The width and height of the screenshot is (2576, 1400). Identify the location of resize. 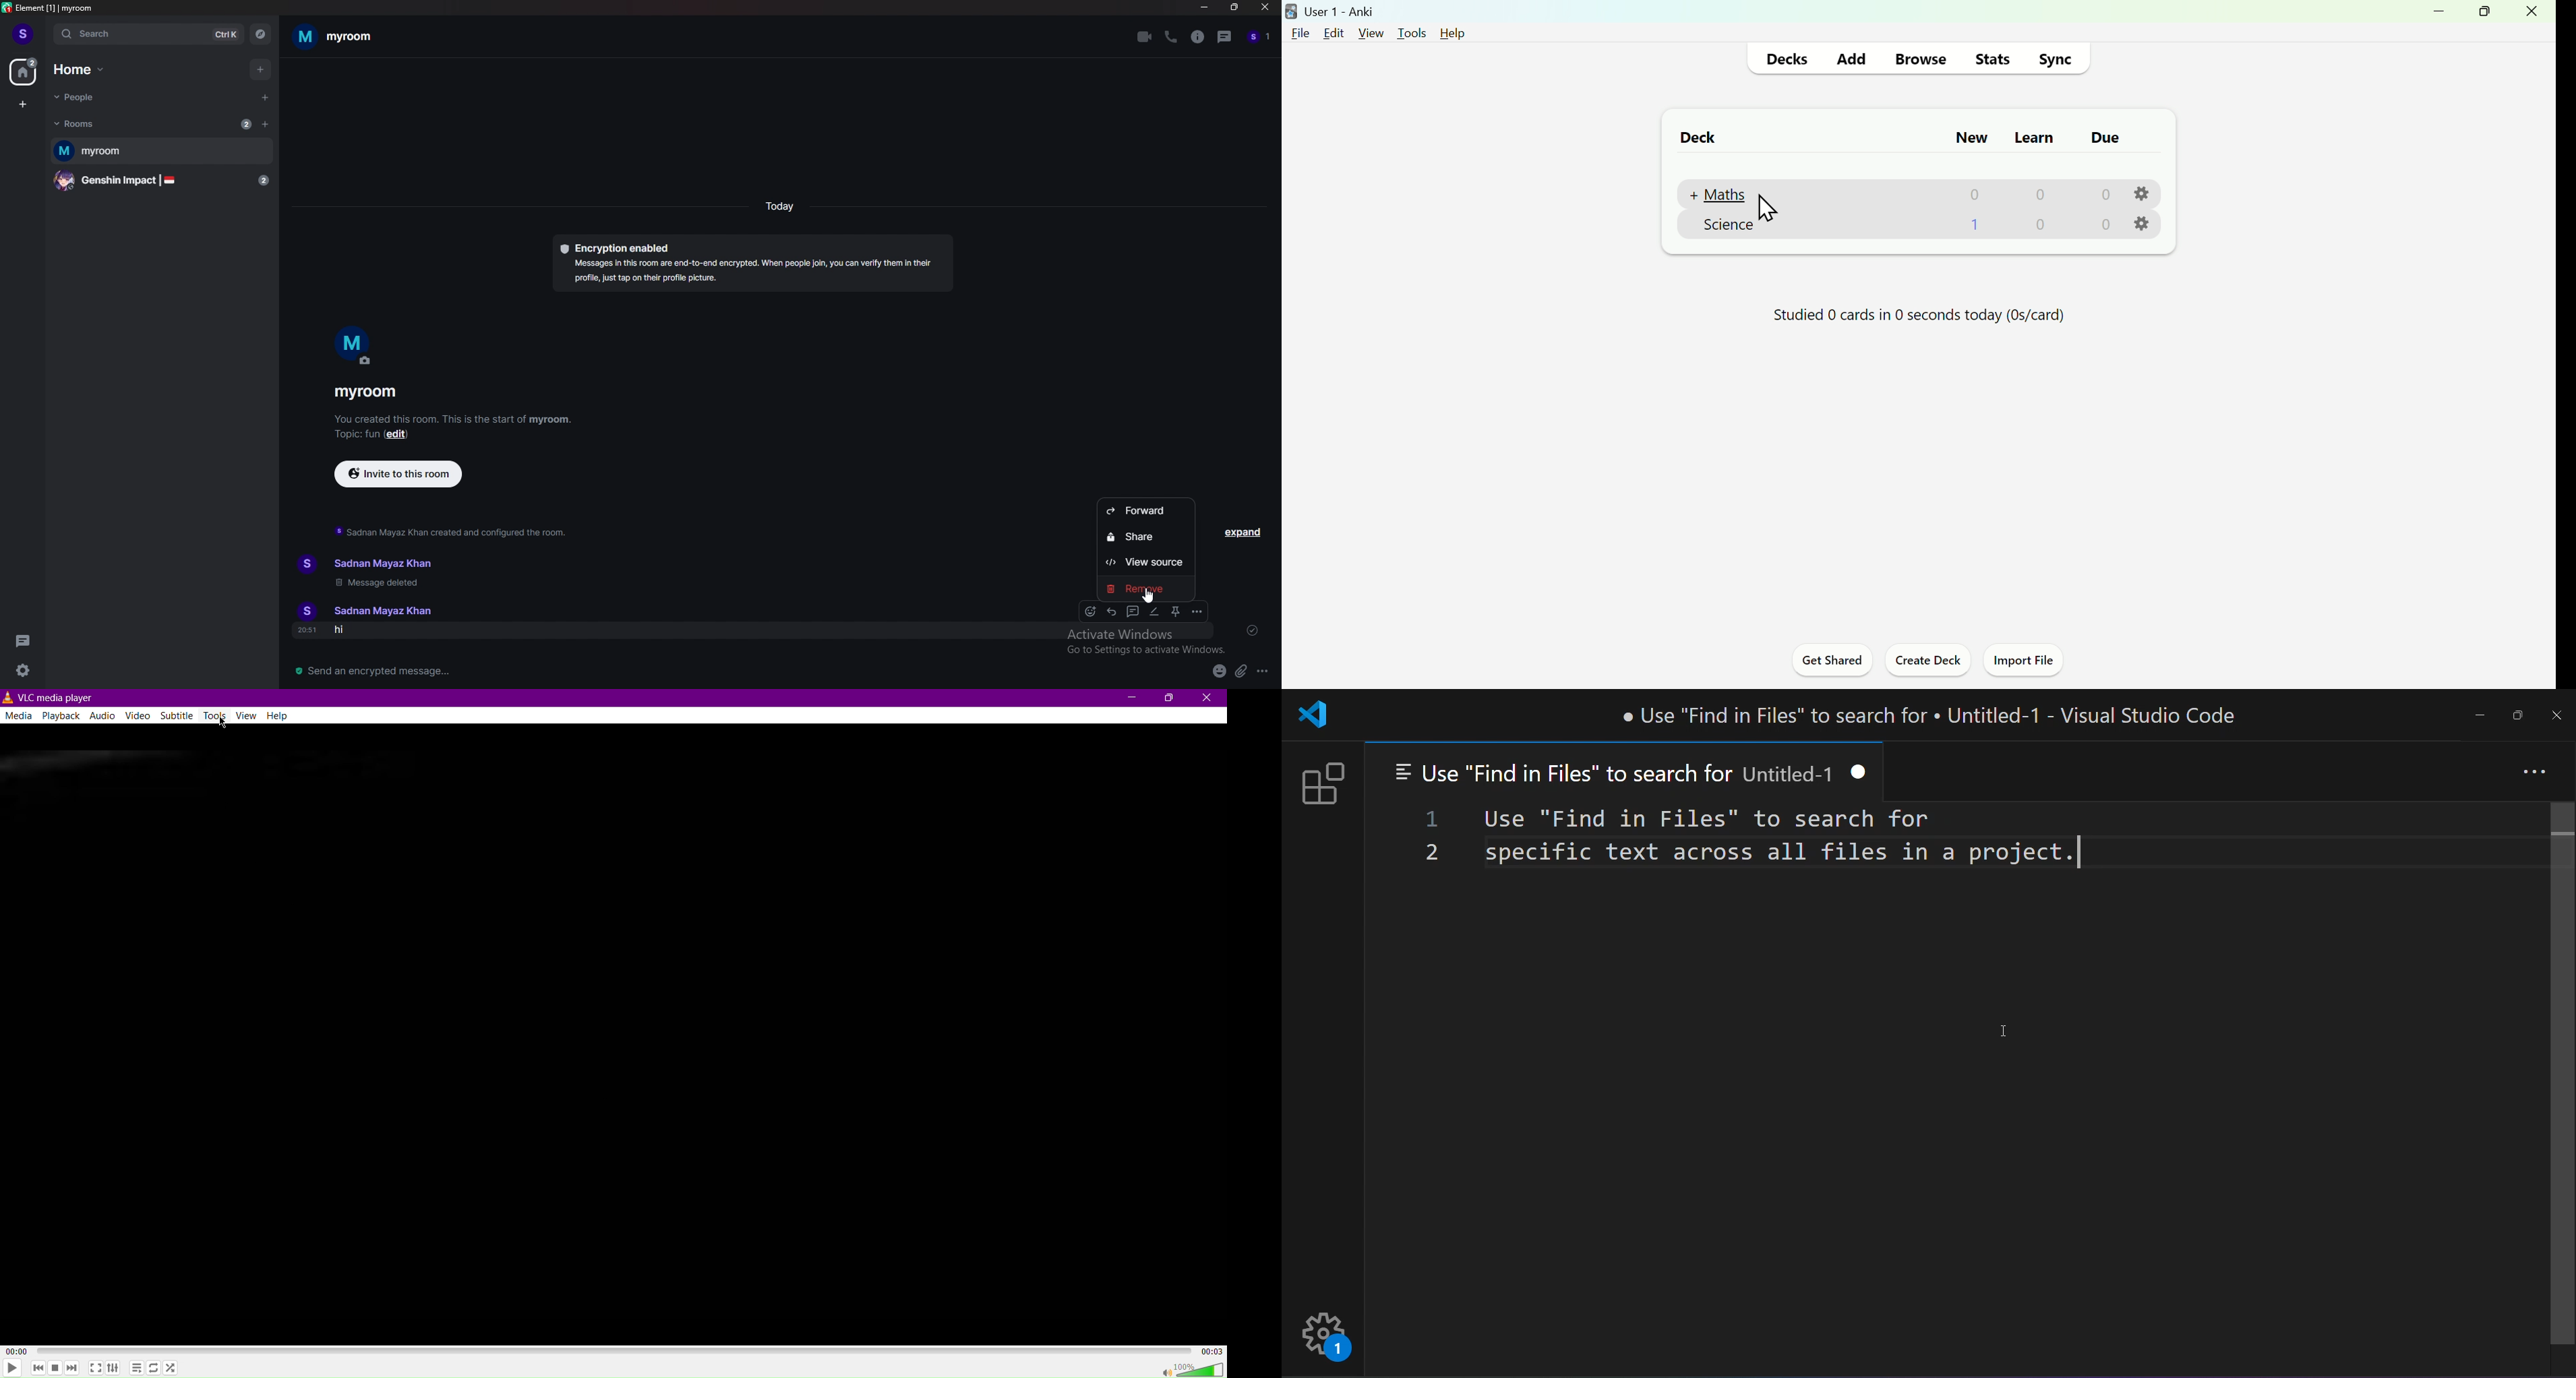
(1234, 7).